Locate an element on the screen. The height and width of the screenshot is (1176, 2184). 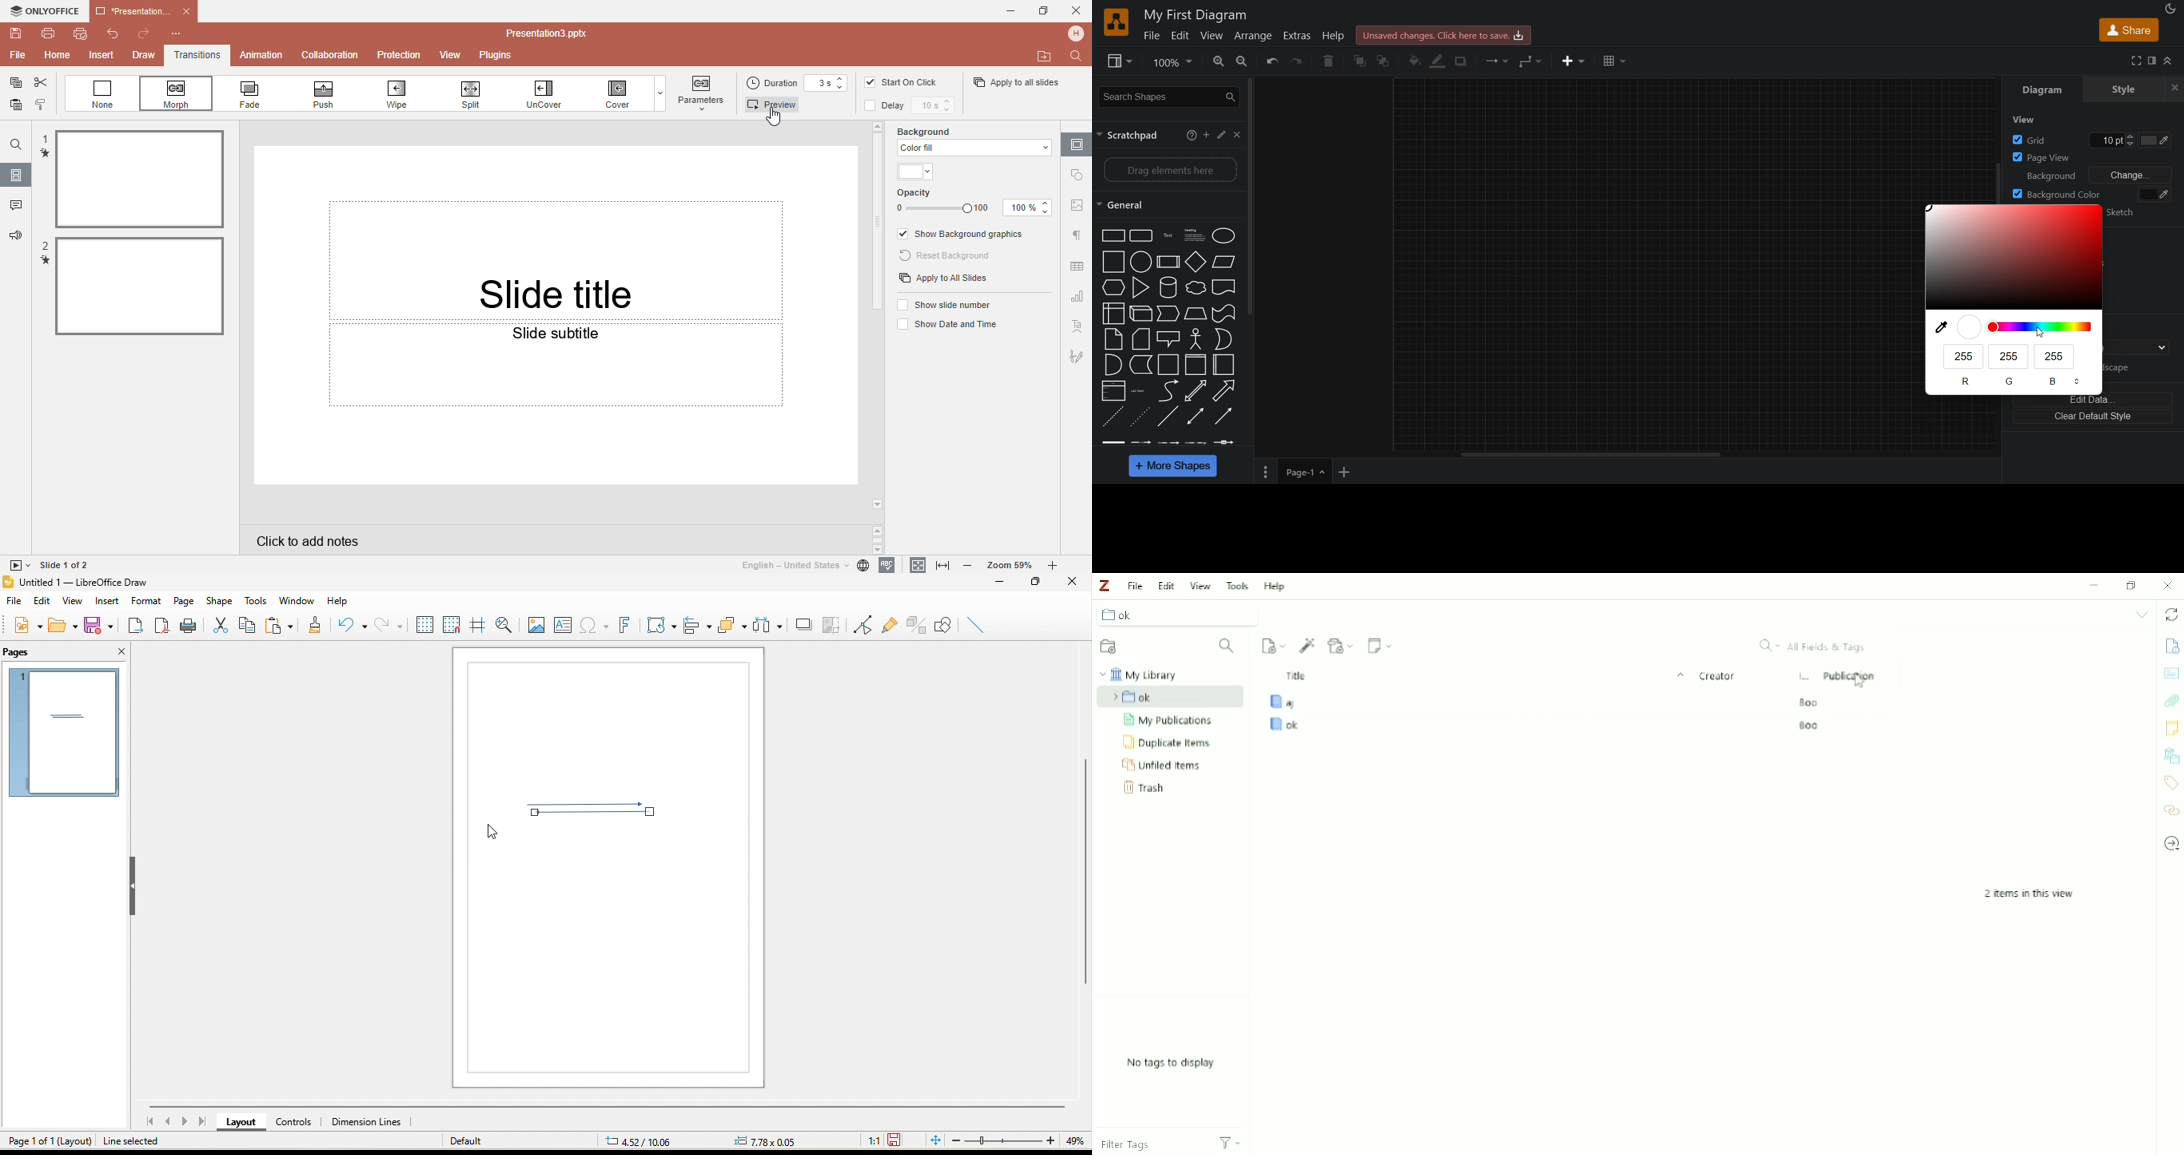
Copy is located at coordinates (13, 83).